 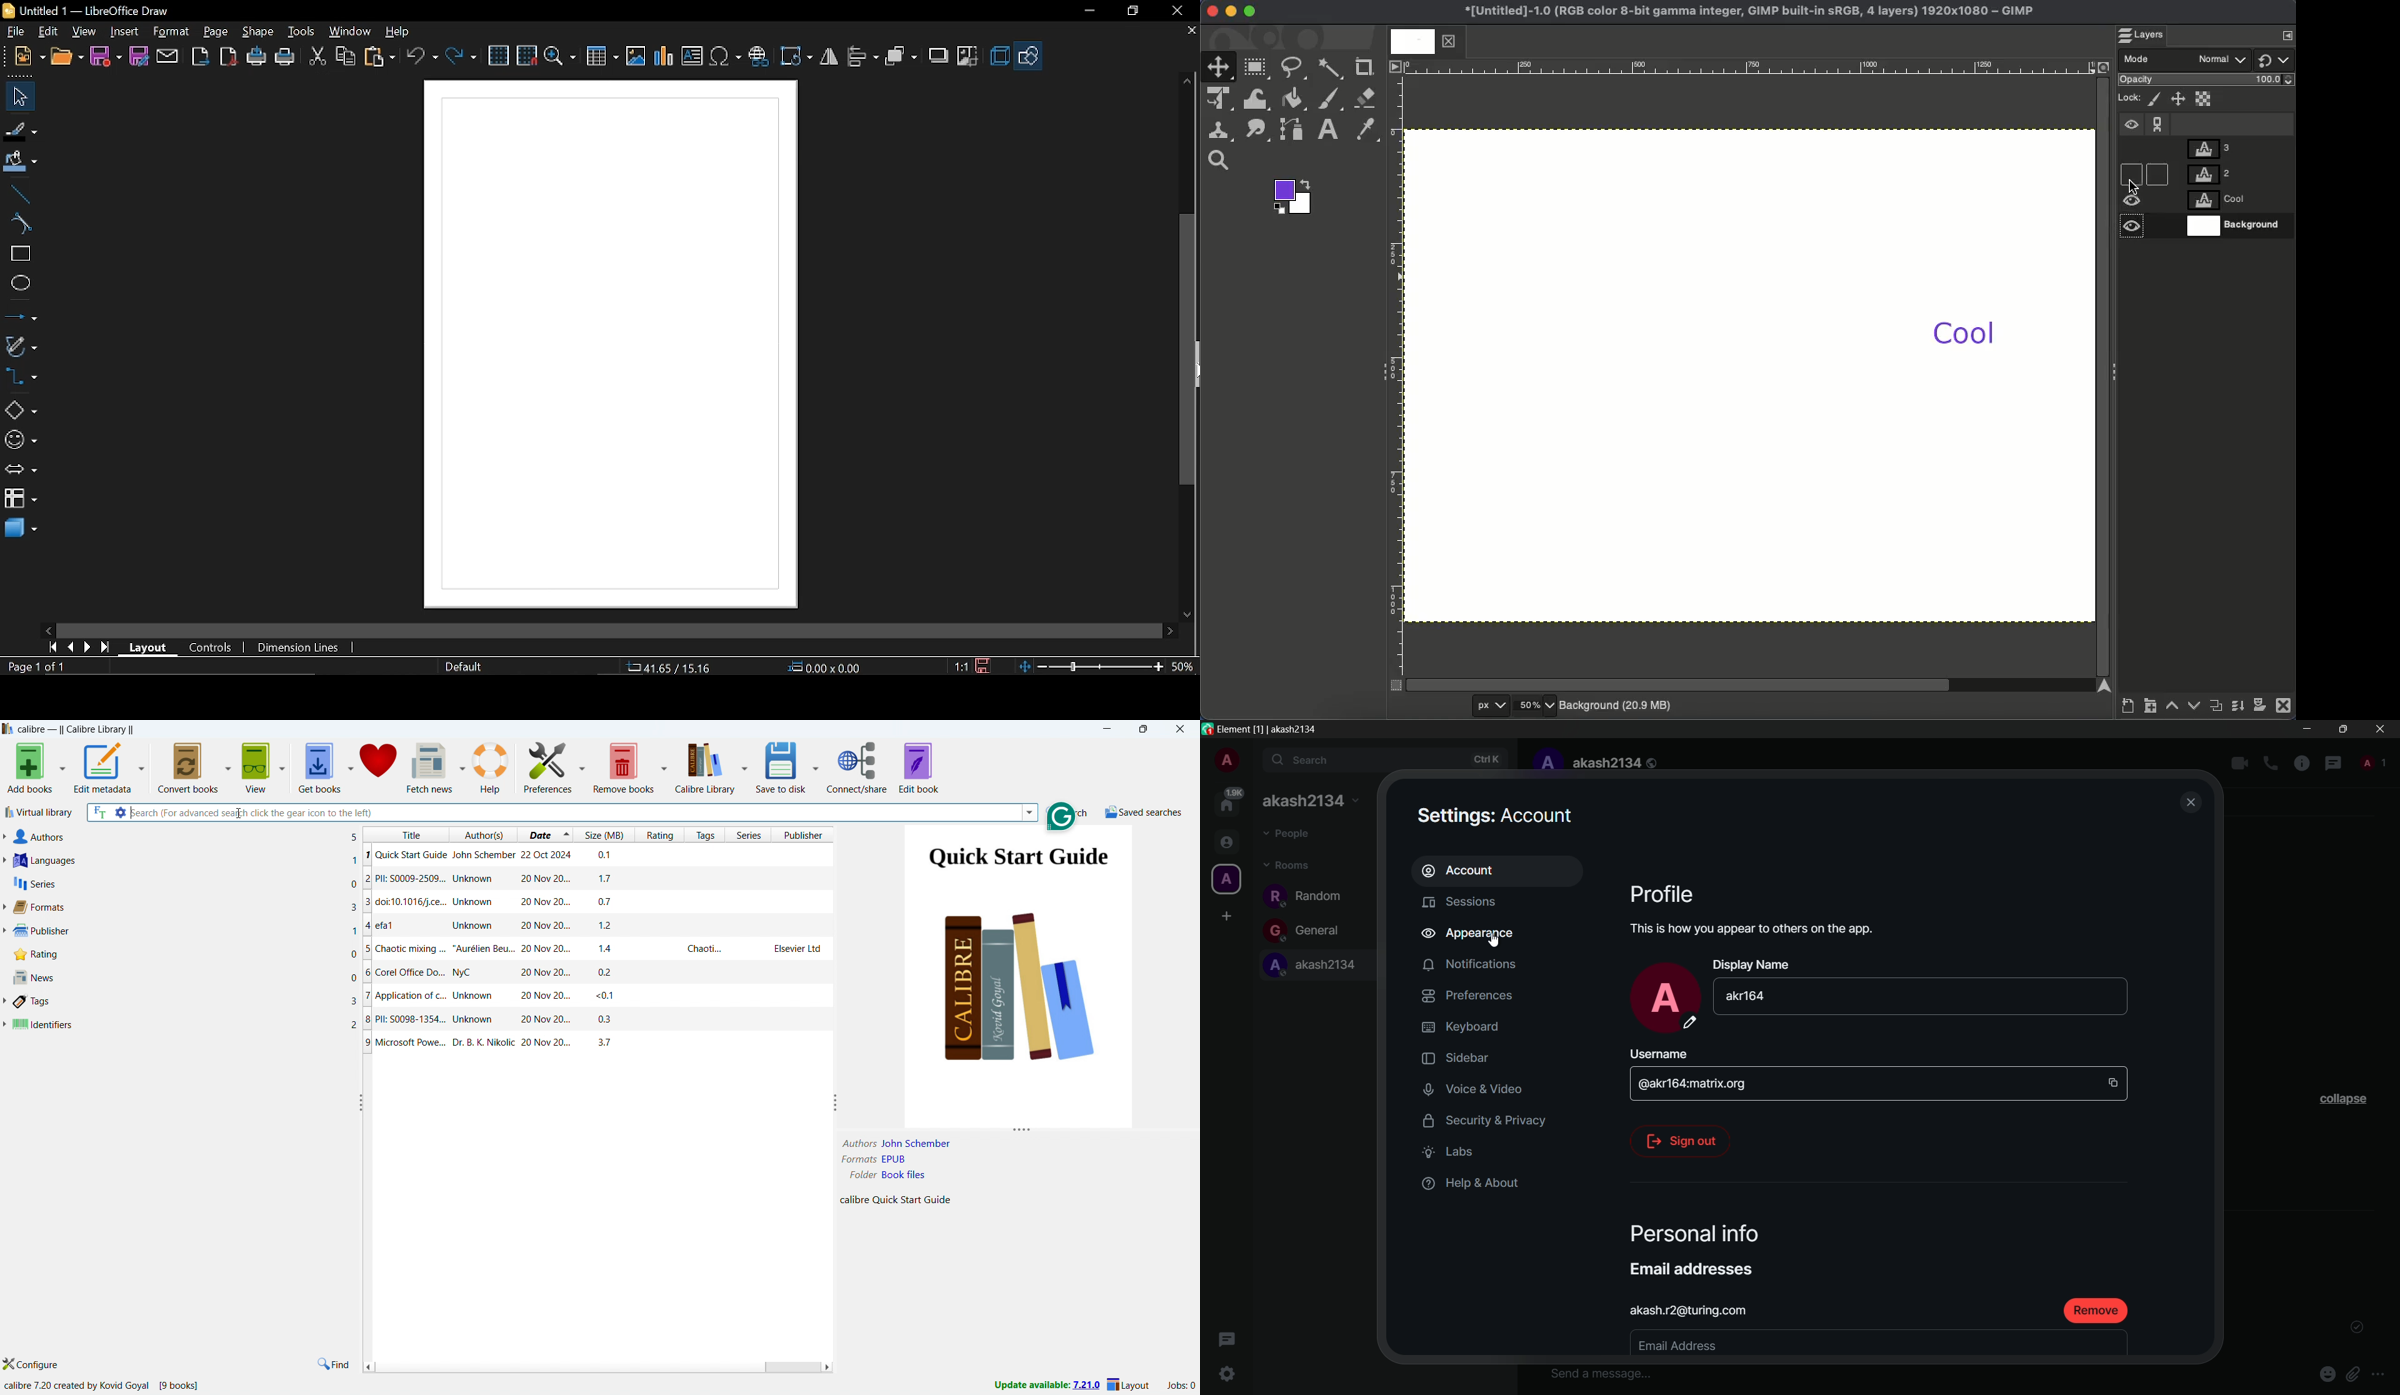 What do you see at coordinates (2379, 1375) in the screenshot?
I see `more options` at bounding box center [2379, 1375].